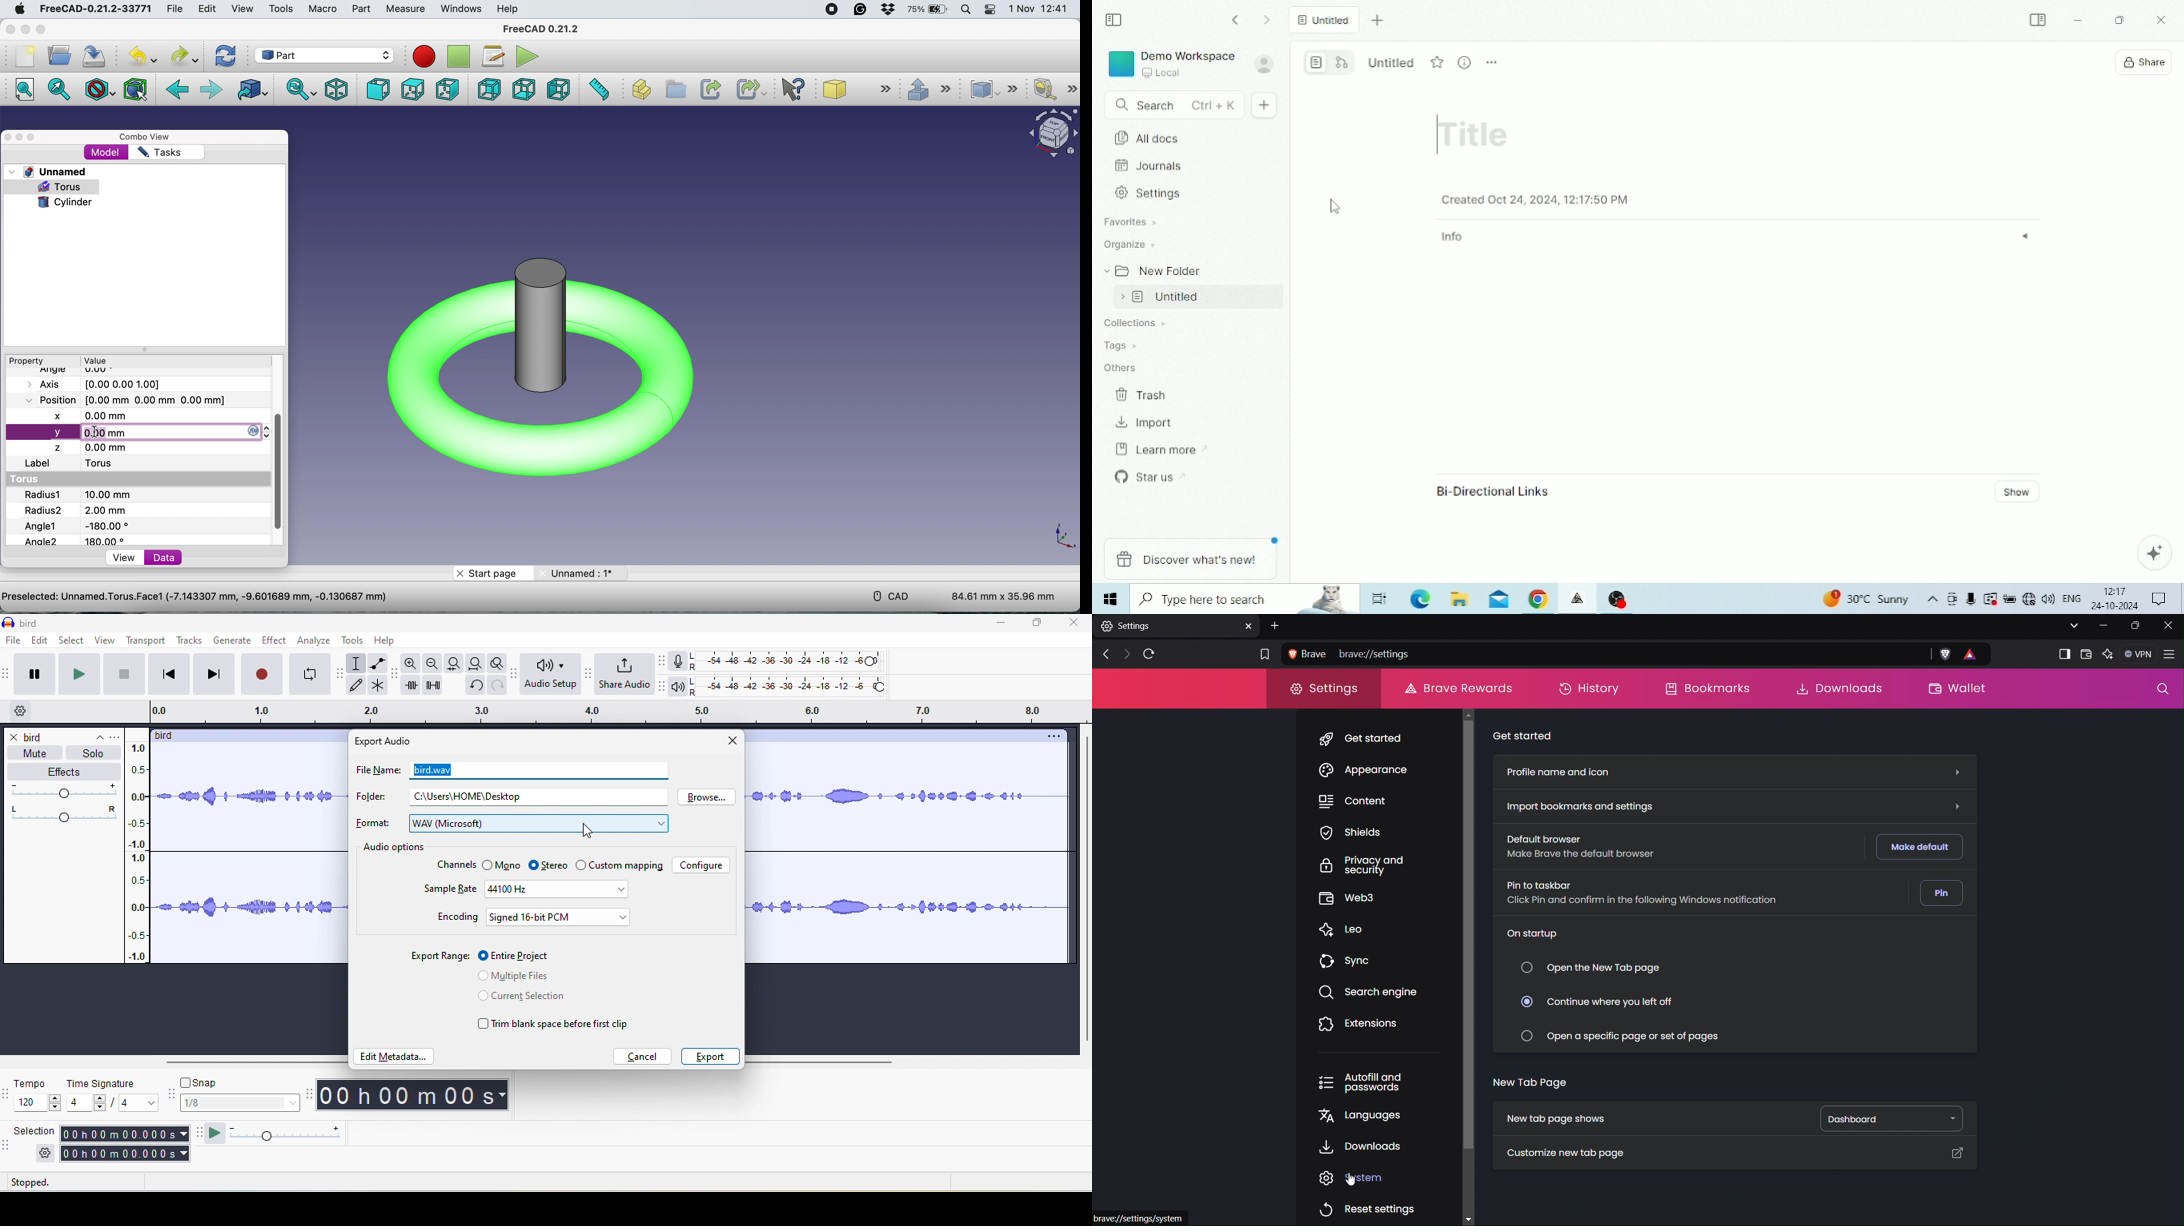 This screenshot has width=2184, height=1232. What do you see at coordinates (93, 447) in the screenshot?
I see `z axis` at bounding box center [93, 447].